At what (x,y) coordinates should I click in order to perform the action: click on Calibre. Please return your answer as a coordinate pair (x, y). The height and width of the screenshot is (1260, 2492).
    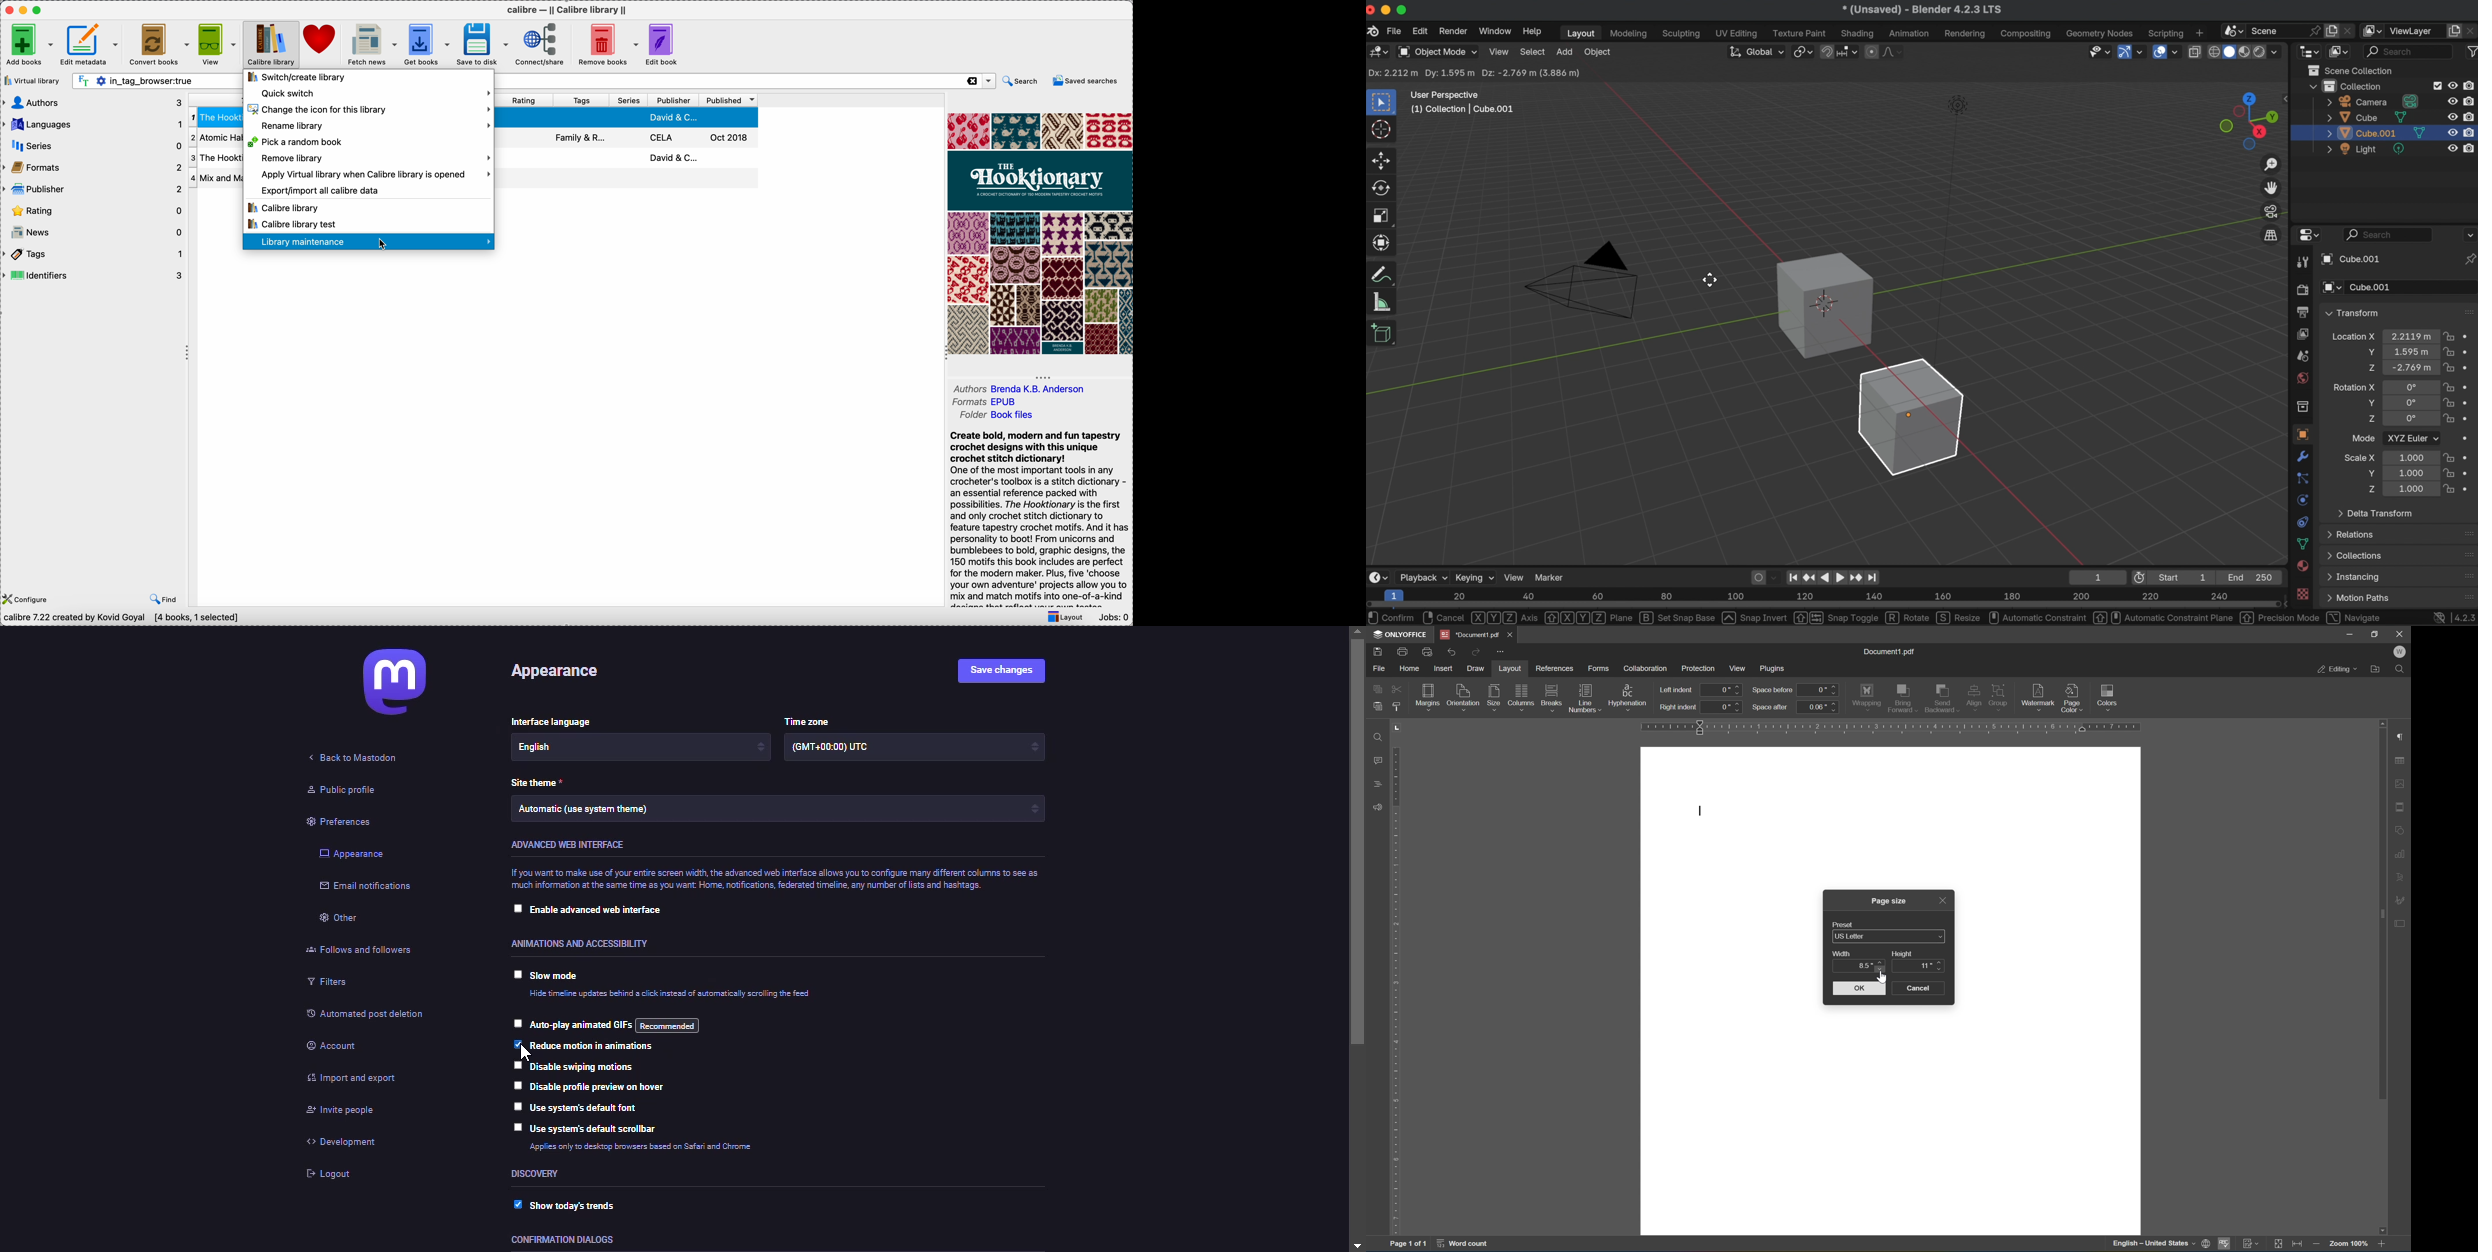
    Looking at the image, I should click on (569, 9).